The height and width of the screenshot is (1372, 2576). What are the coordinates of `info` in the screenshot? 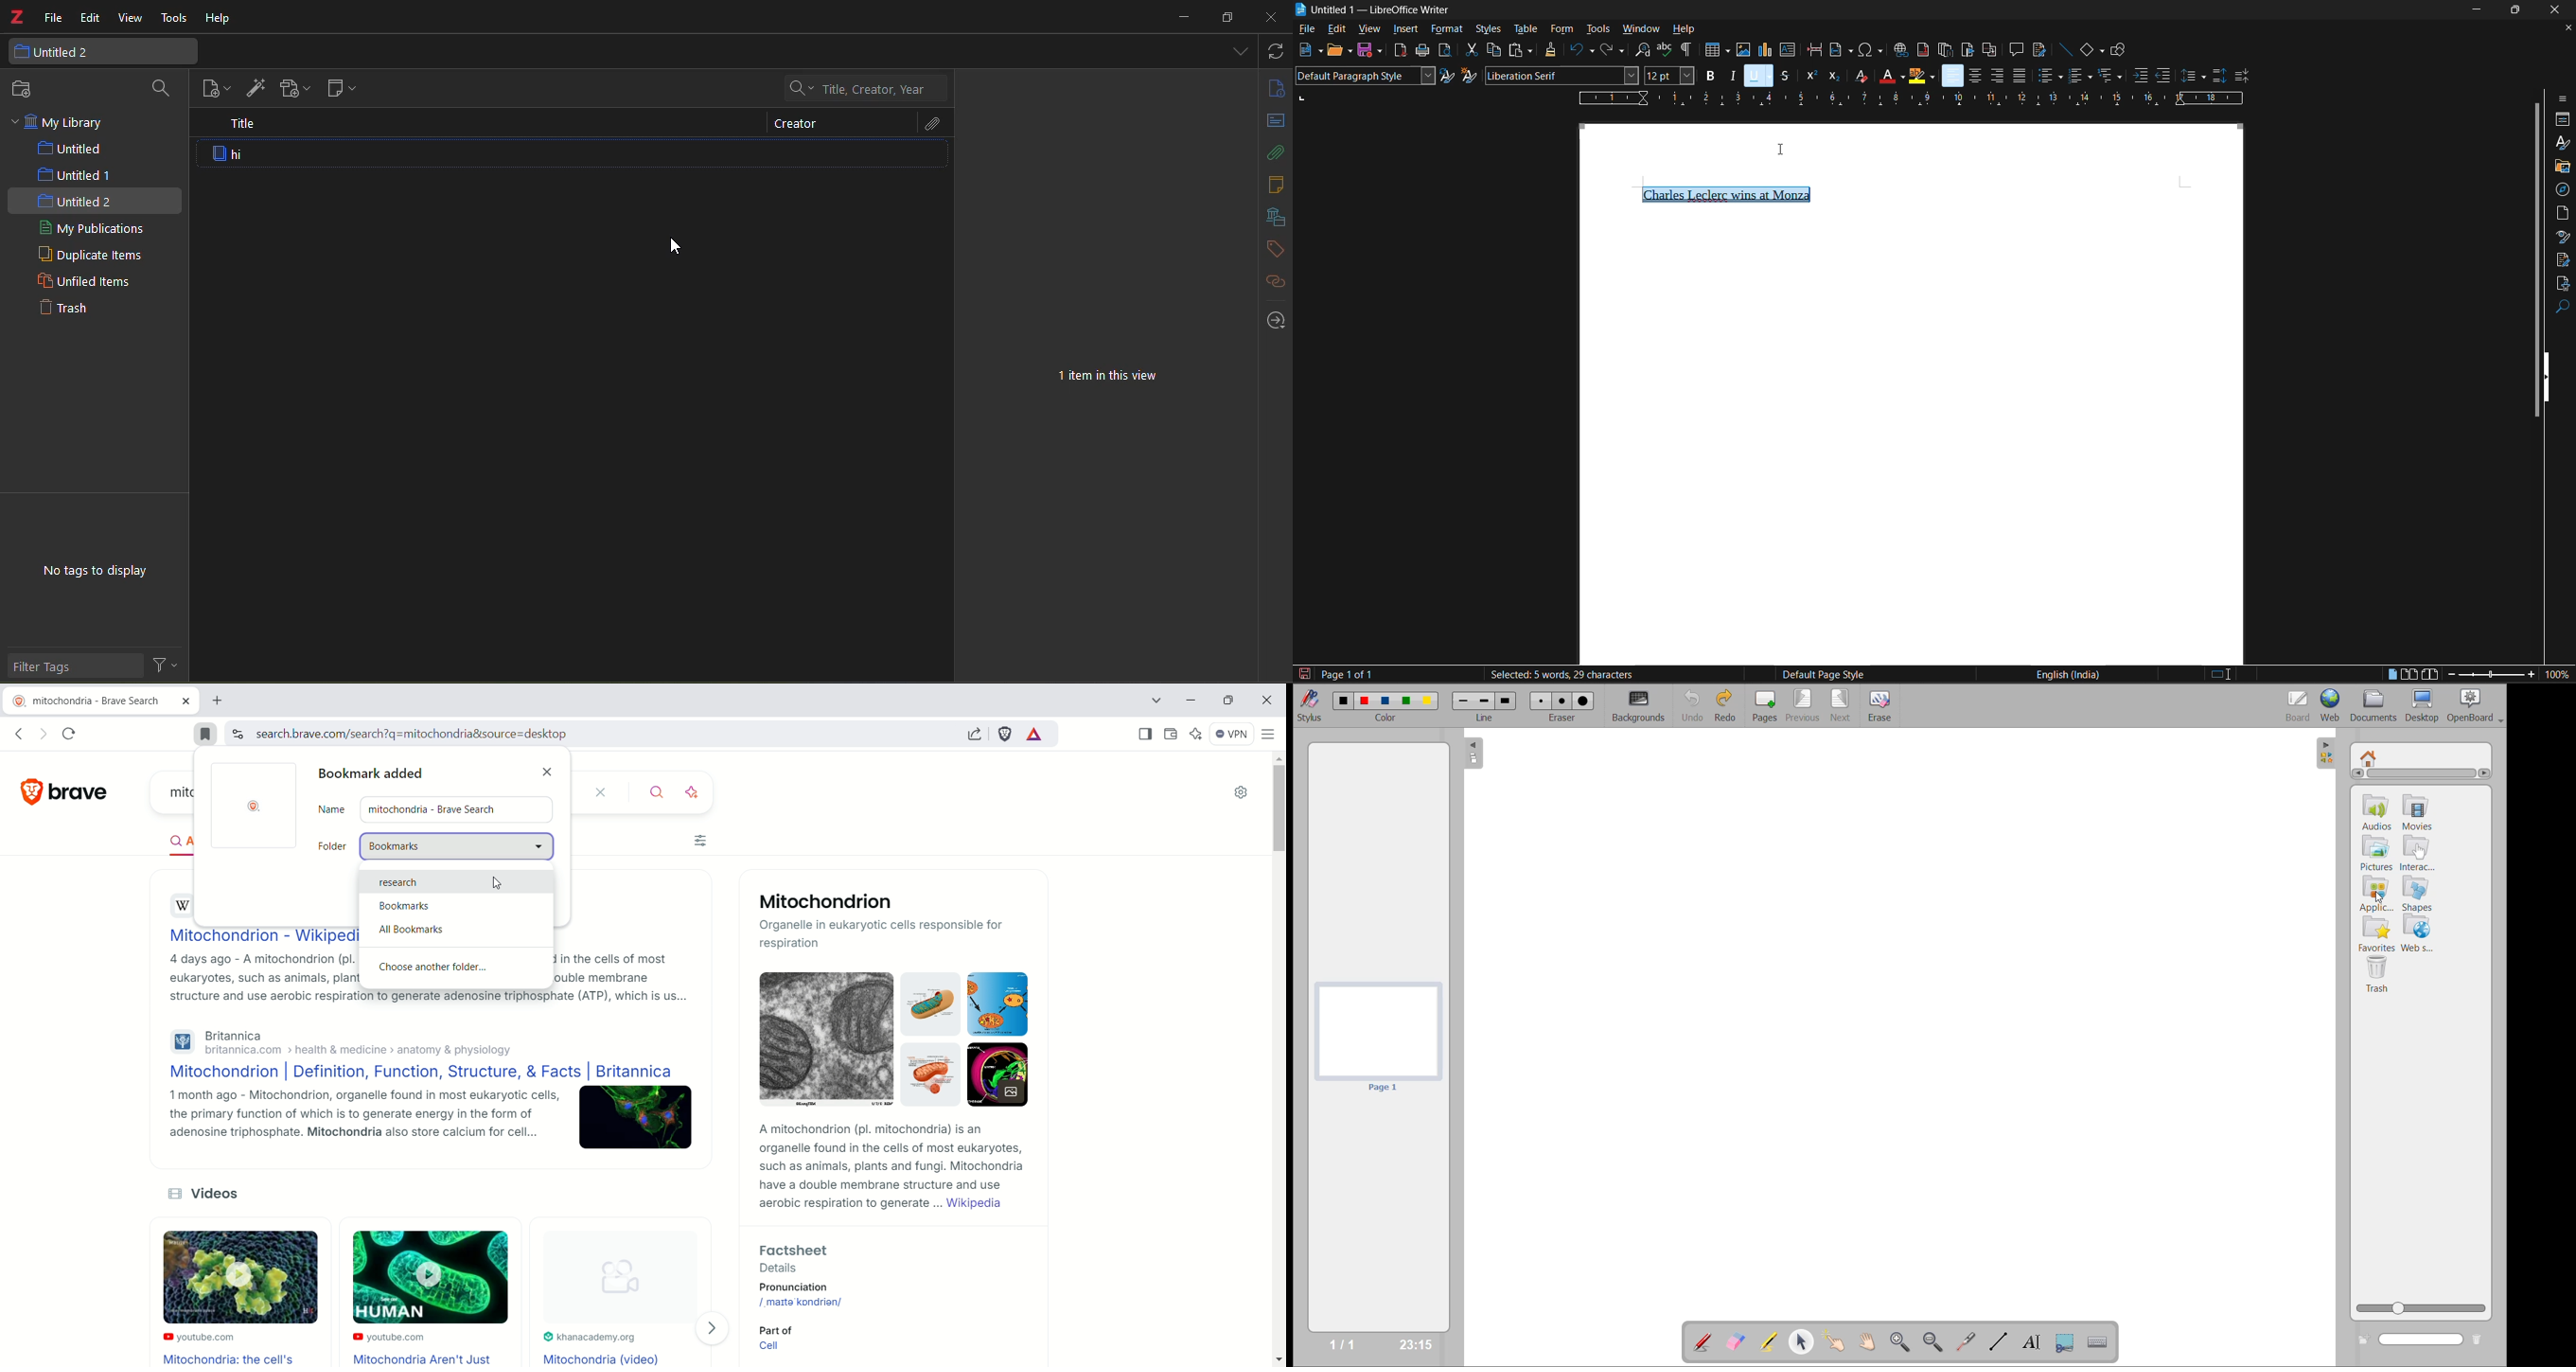 It's located at (1276, 88).